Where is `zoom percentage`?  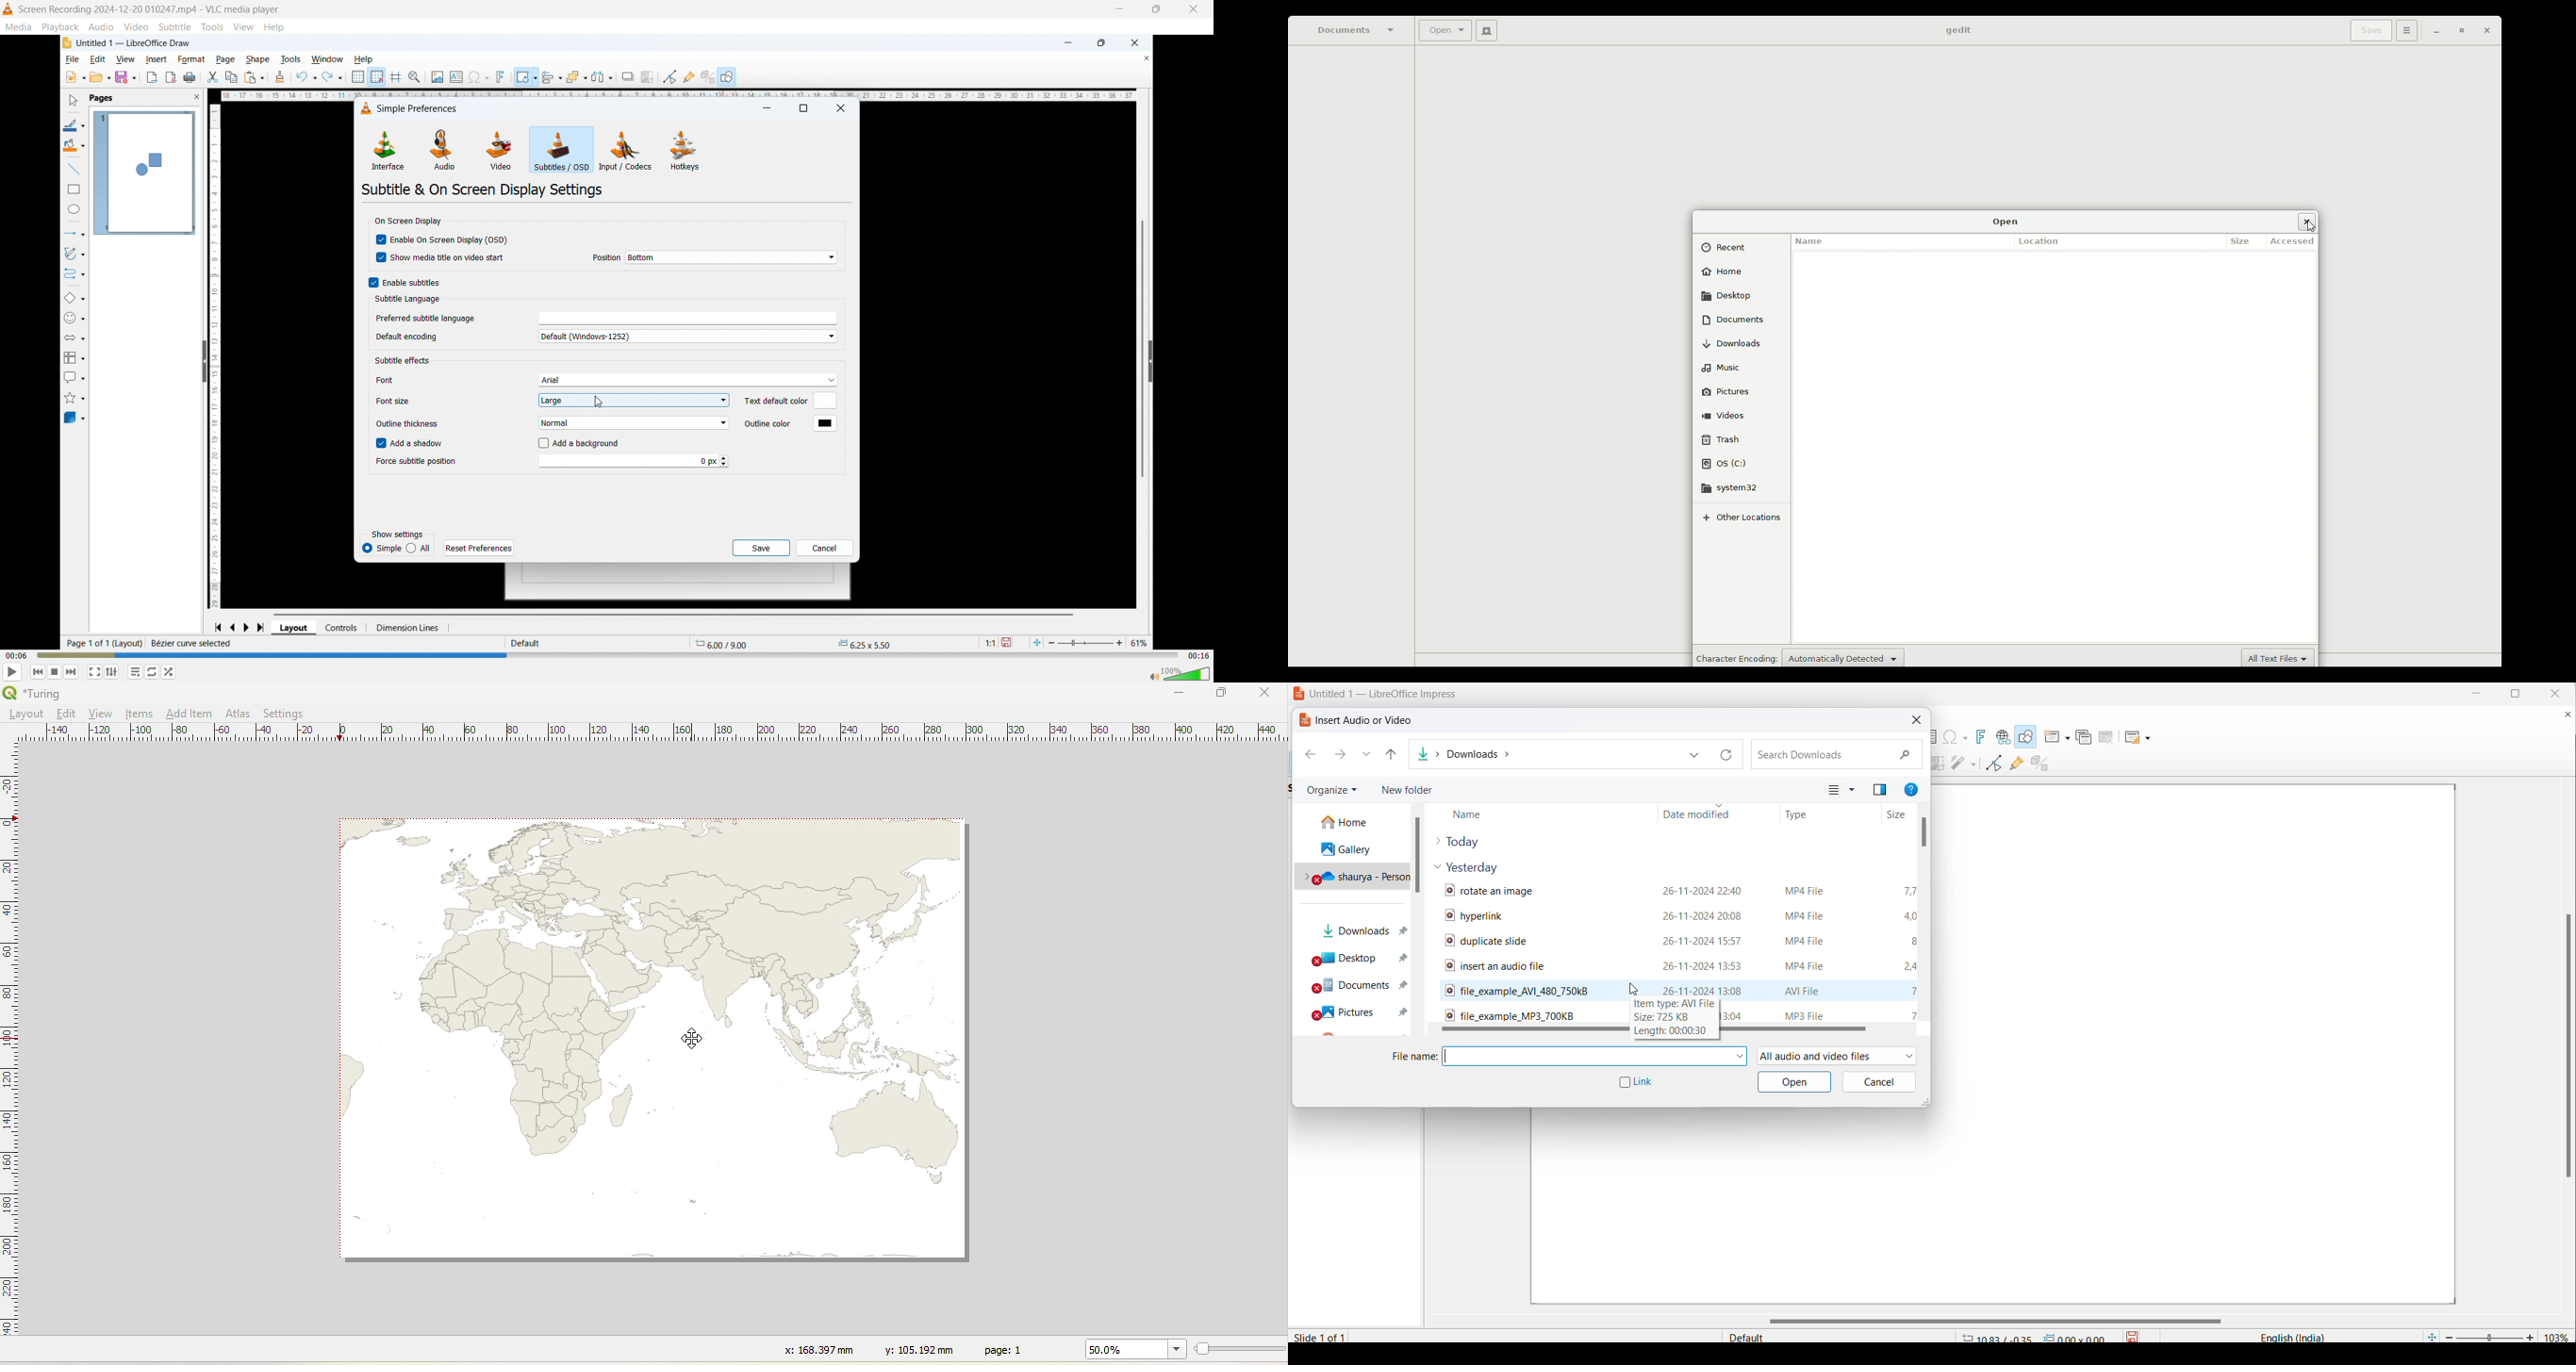
zoom percentage is located at coordinates (2558, 1334).